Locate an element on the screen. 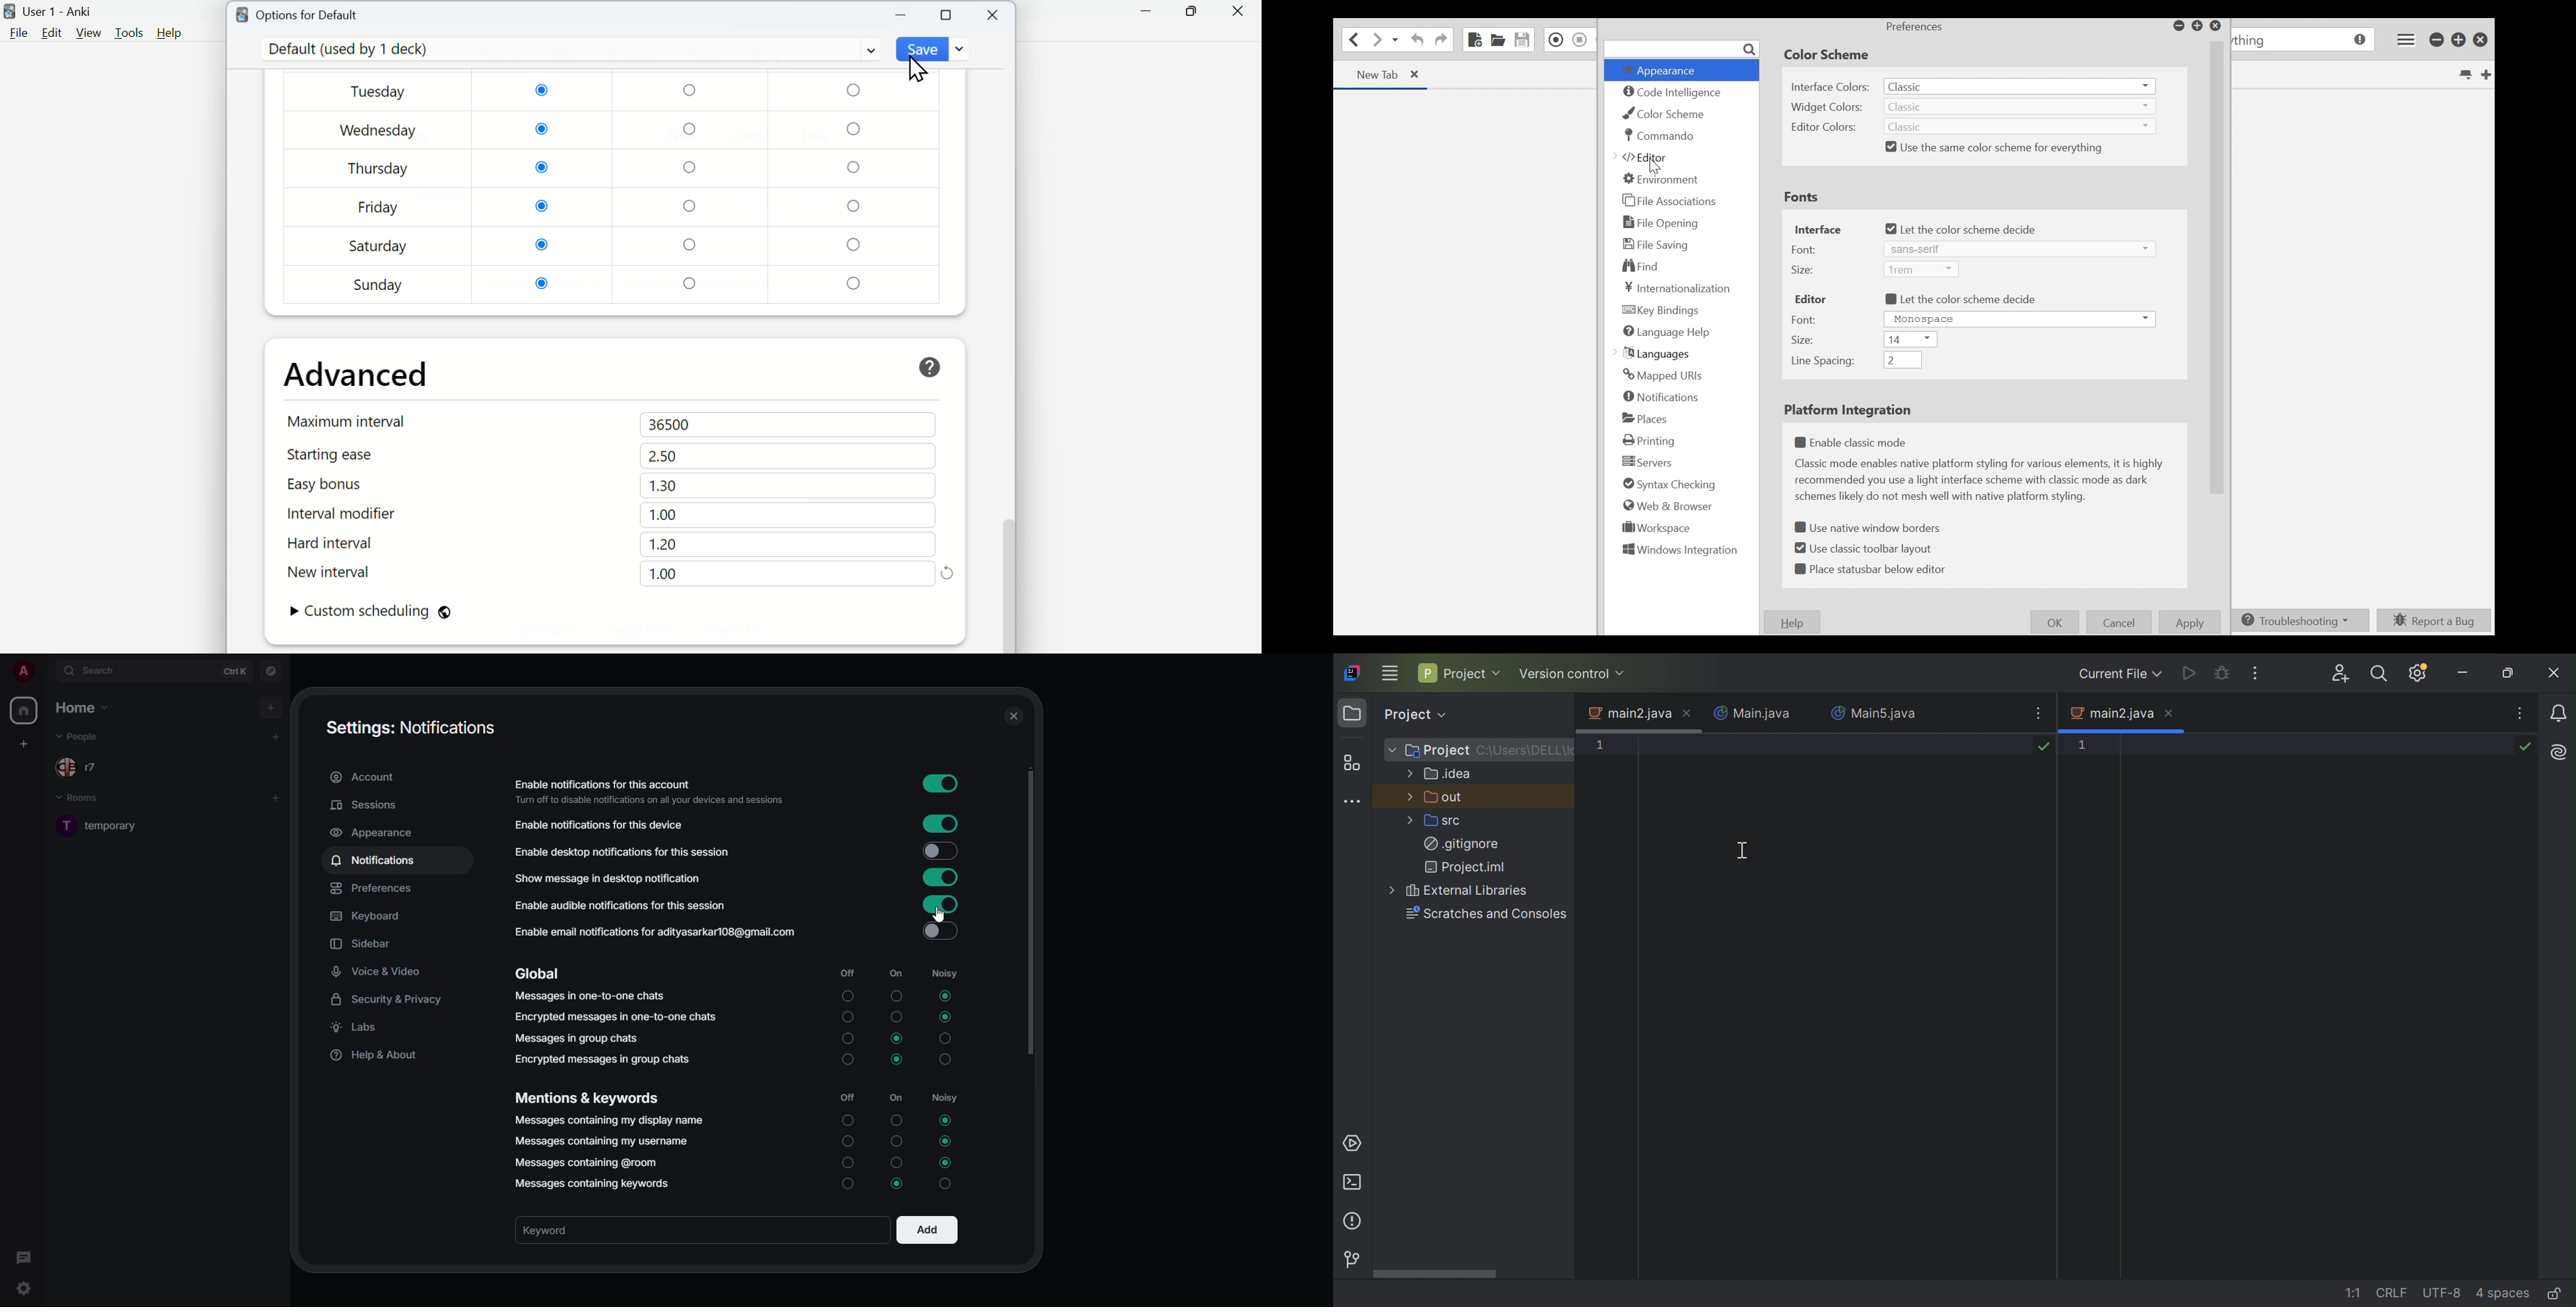 The height and width of the screenshot is (1316, 2576). View is located at coordinates (89, 33).